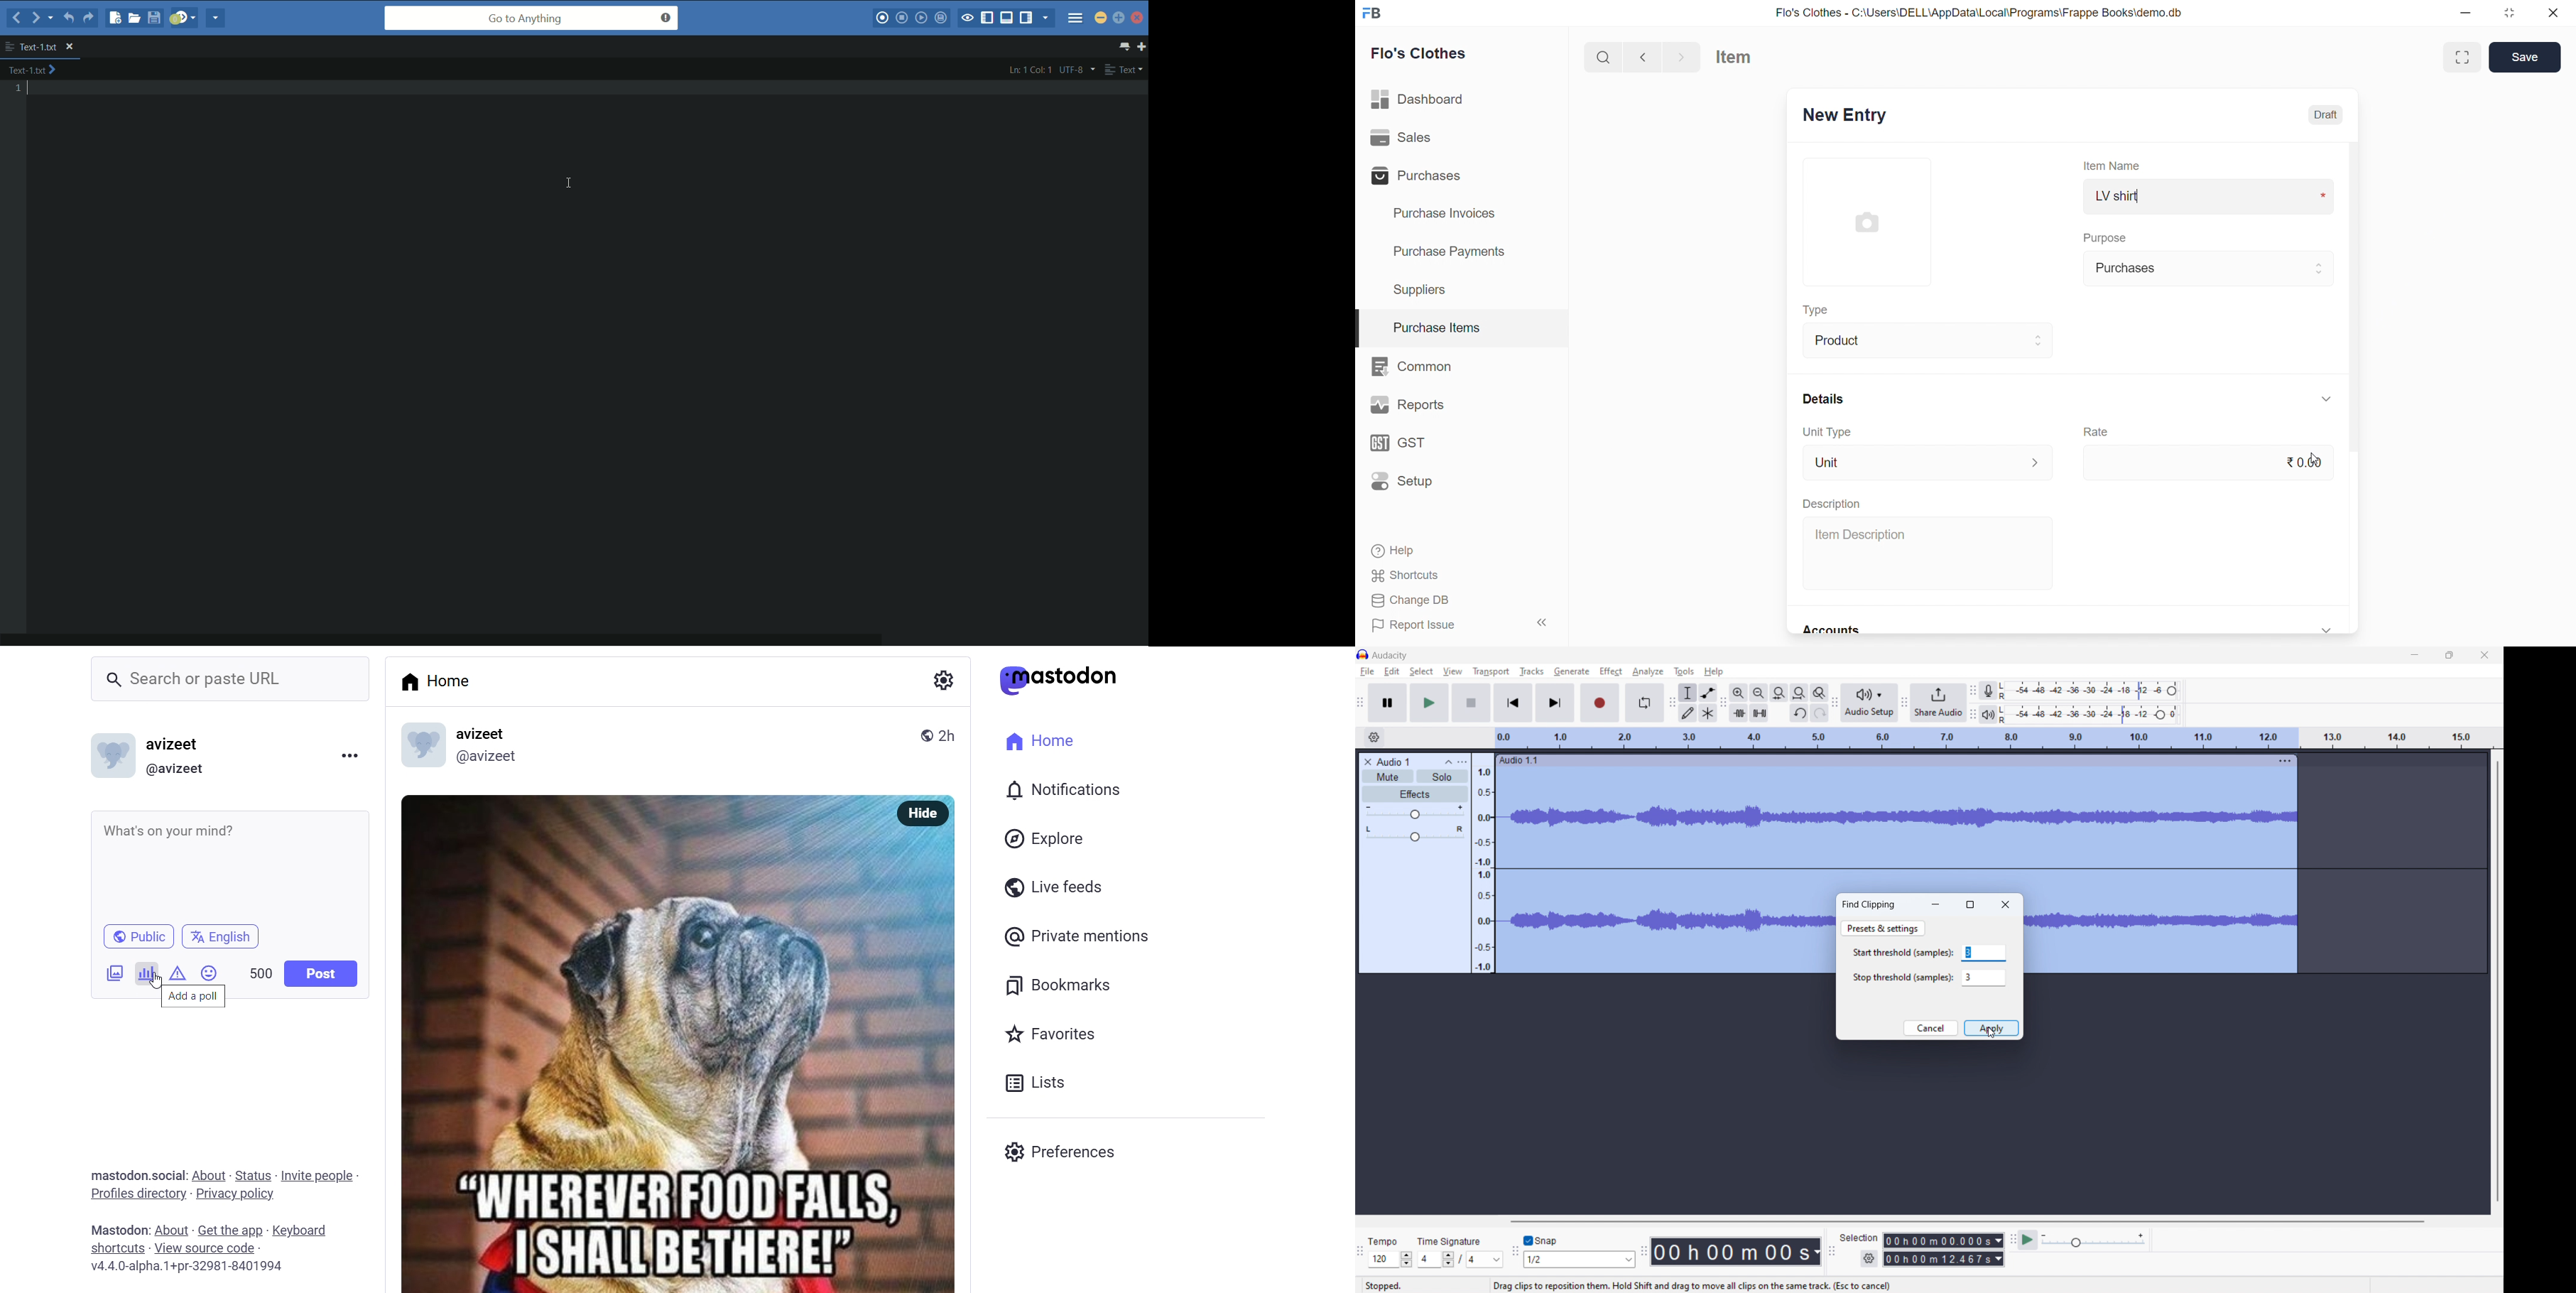 The width and height of the screenshot is (2576, 1316). Describe the element at coordinates (2115, 165) in the screenshot. I see `Item Name` at that location.